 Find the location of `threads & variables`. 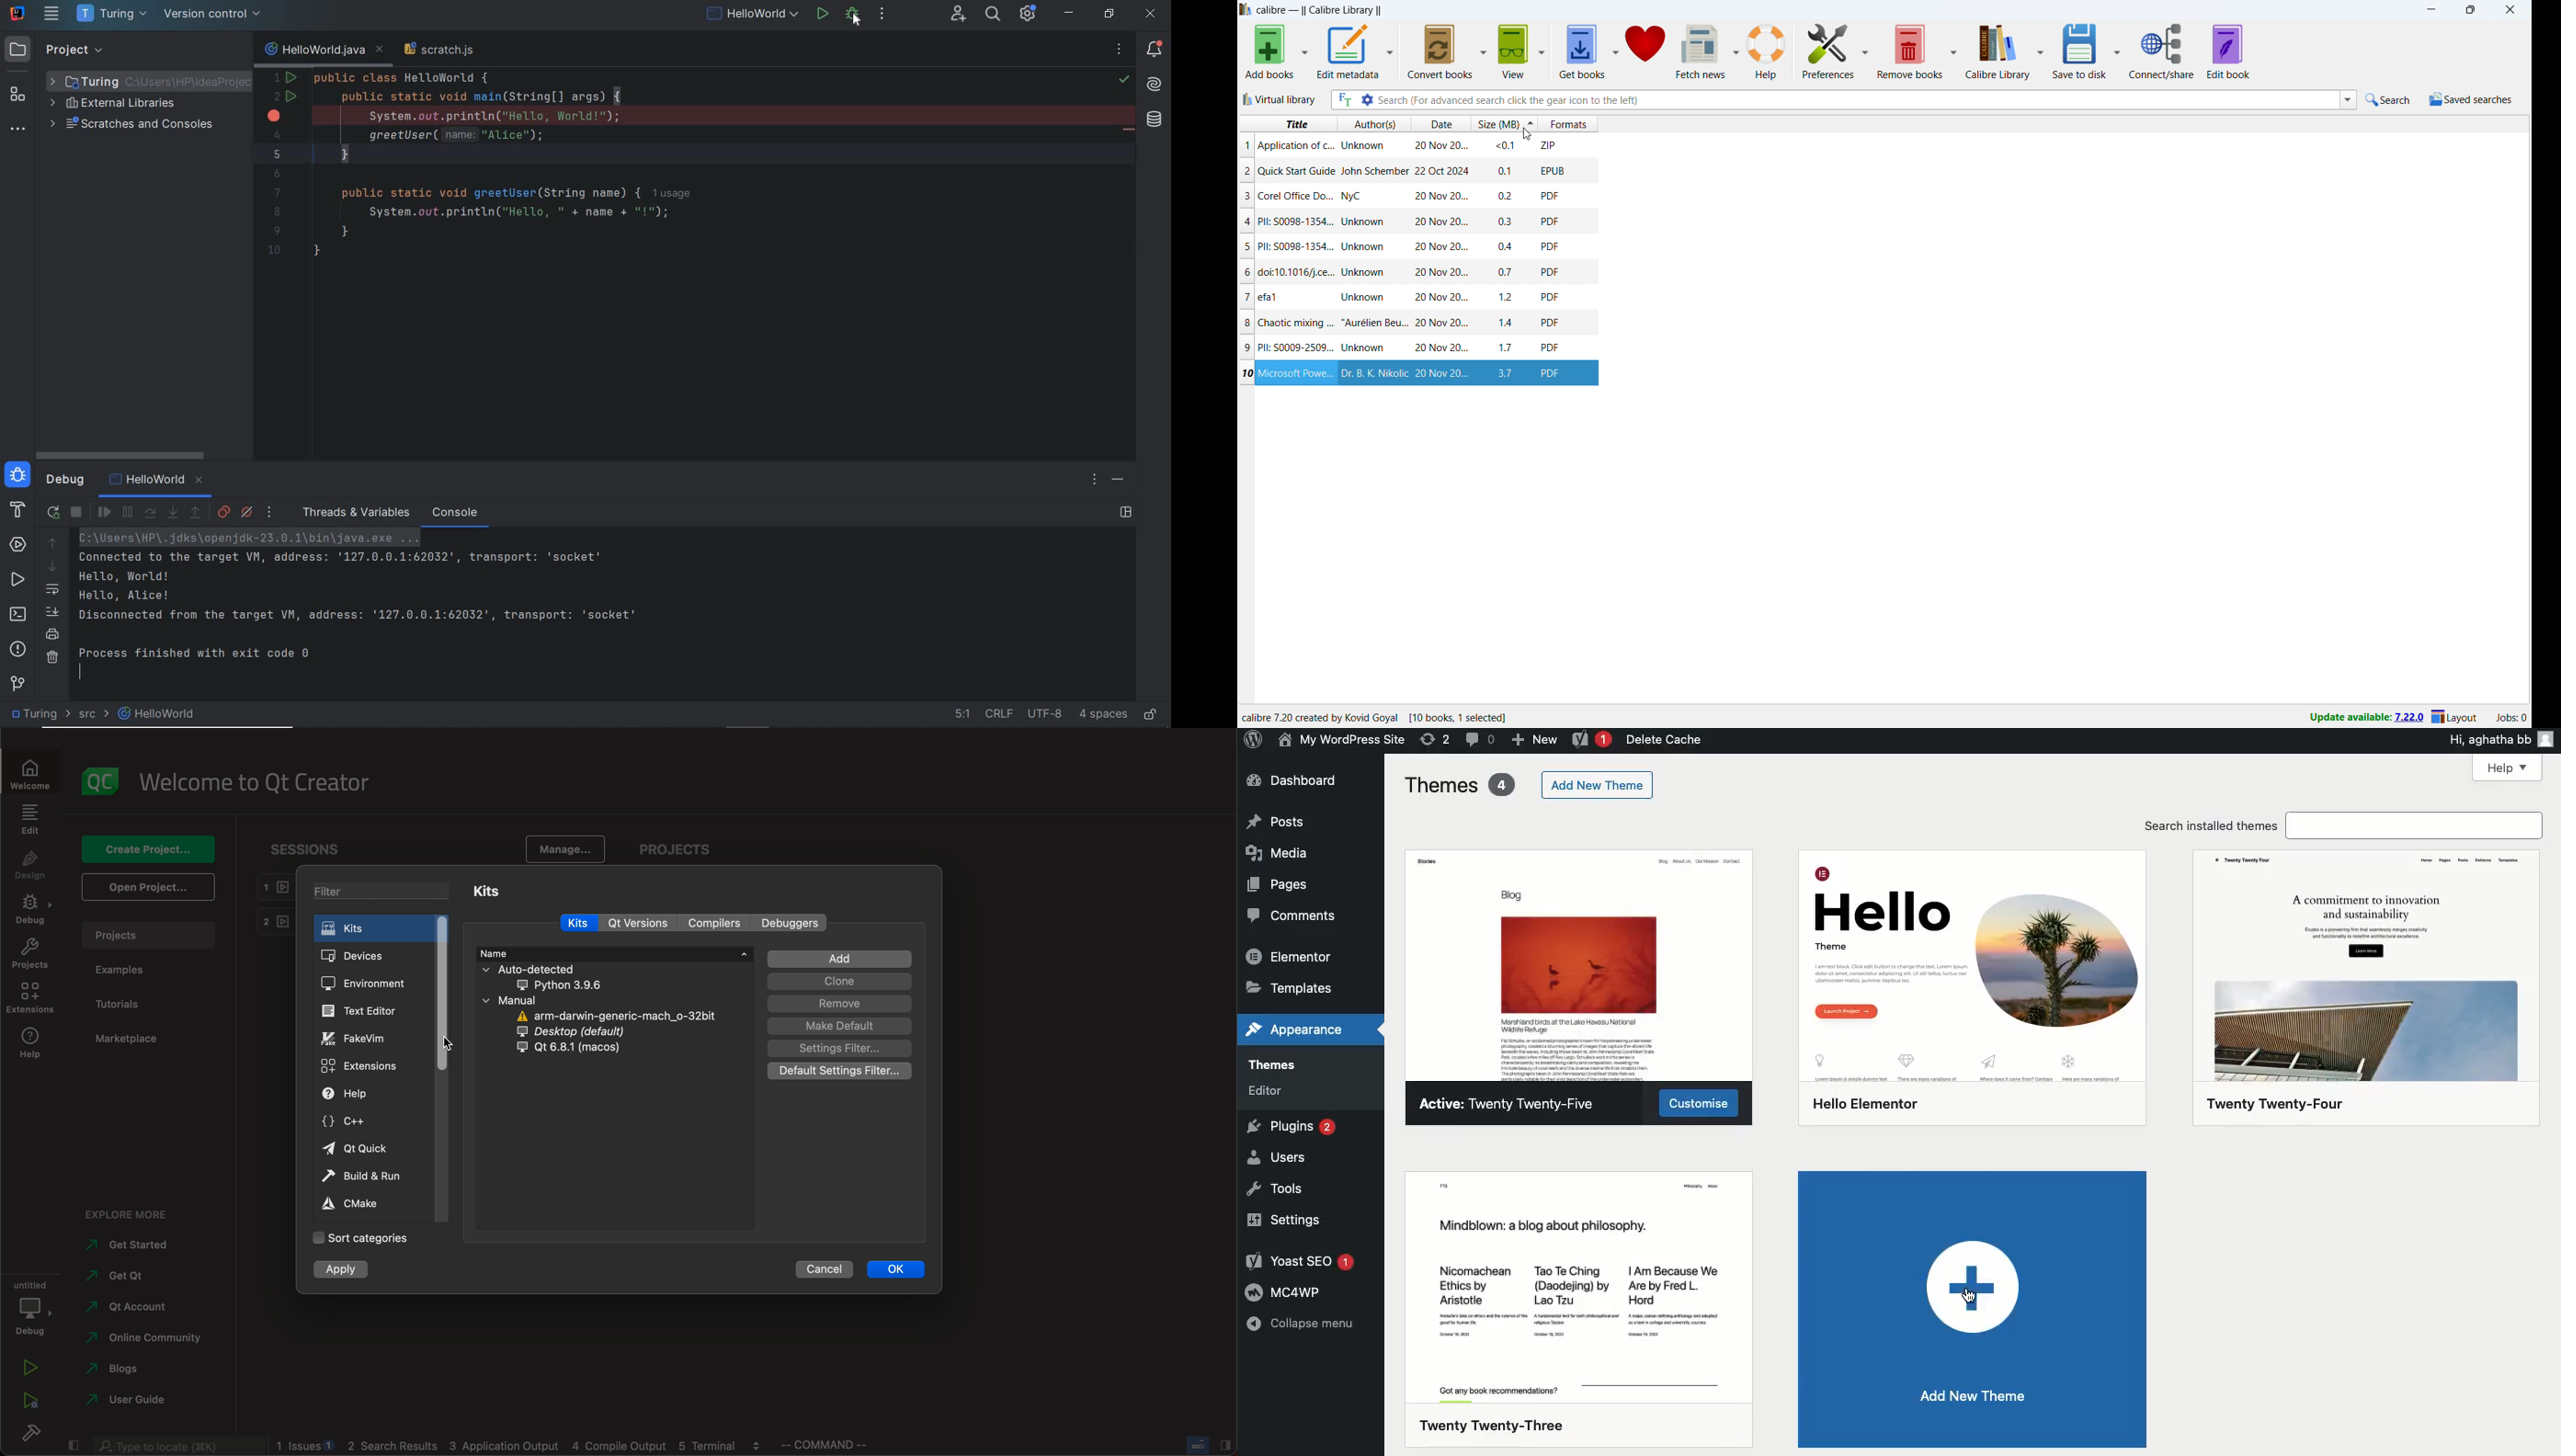

threads & variables is located at coordinates (354, 513).